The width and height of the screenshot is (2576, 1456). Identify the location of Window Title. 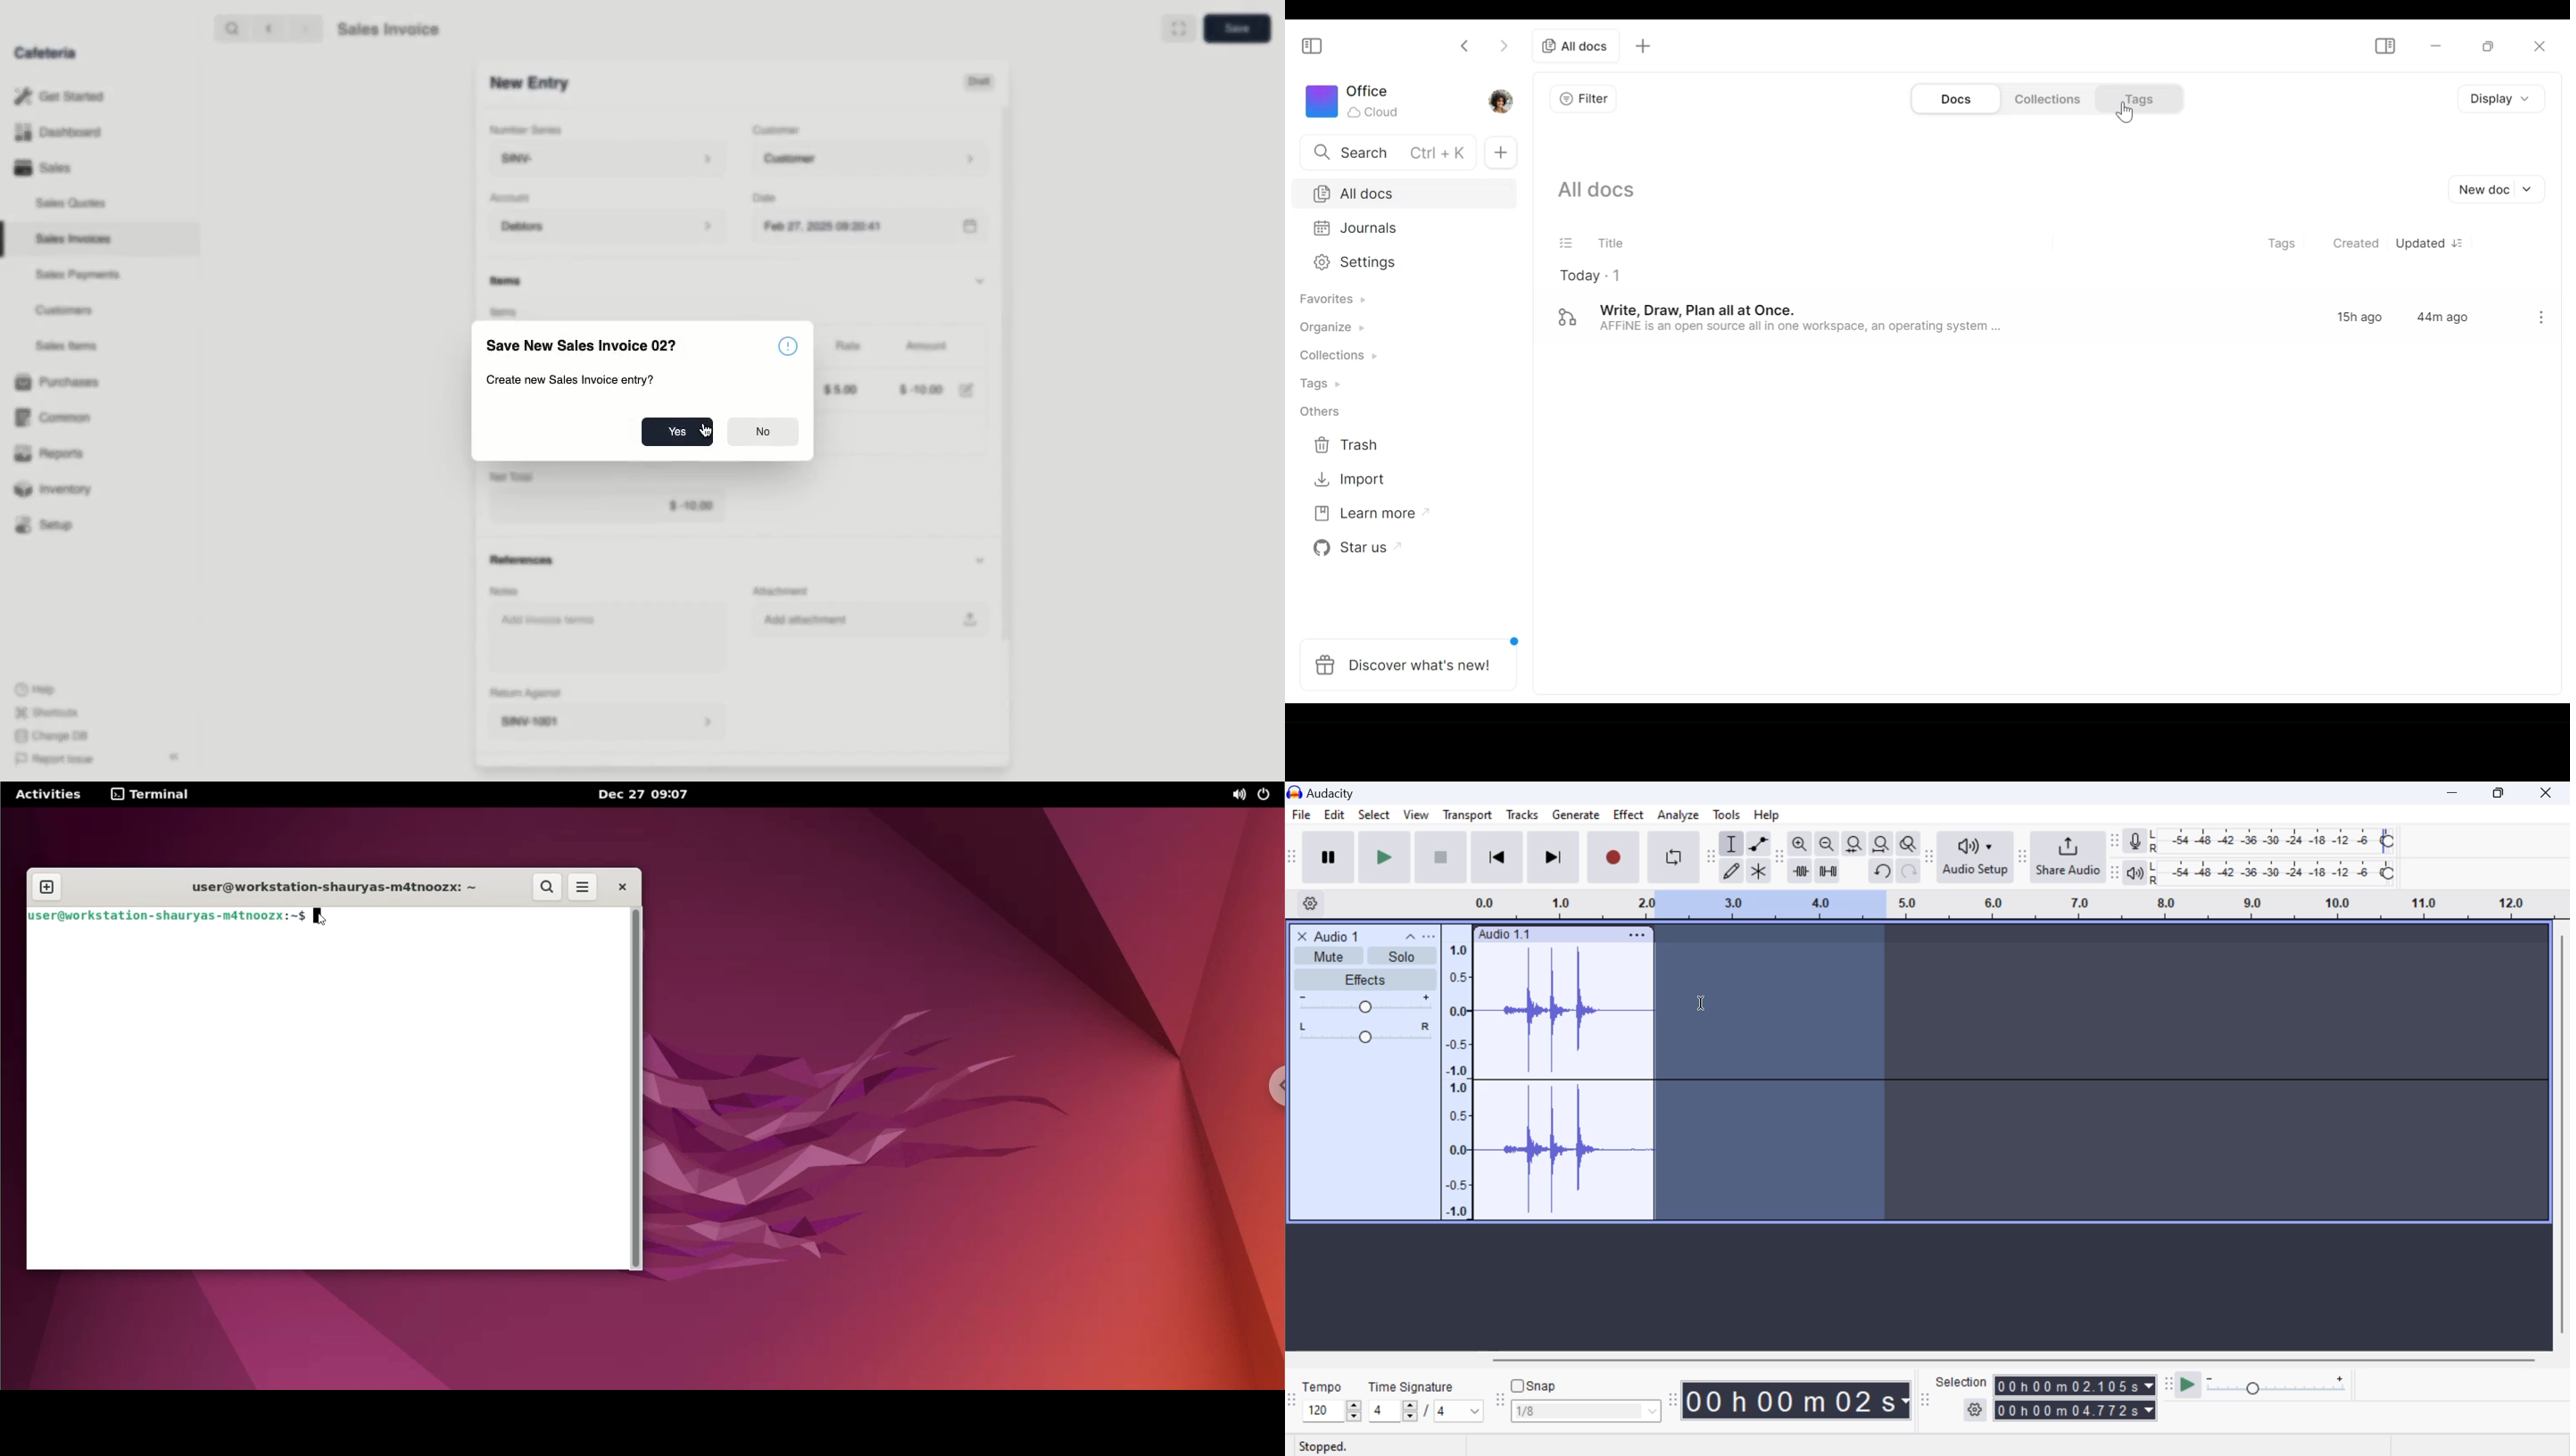
(1328, 792).